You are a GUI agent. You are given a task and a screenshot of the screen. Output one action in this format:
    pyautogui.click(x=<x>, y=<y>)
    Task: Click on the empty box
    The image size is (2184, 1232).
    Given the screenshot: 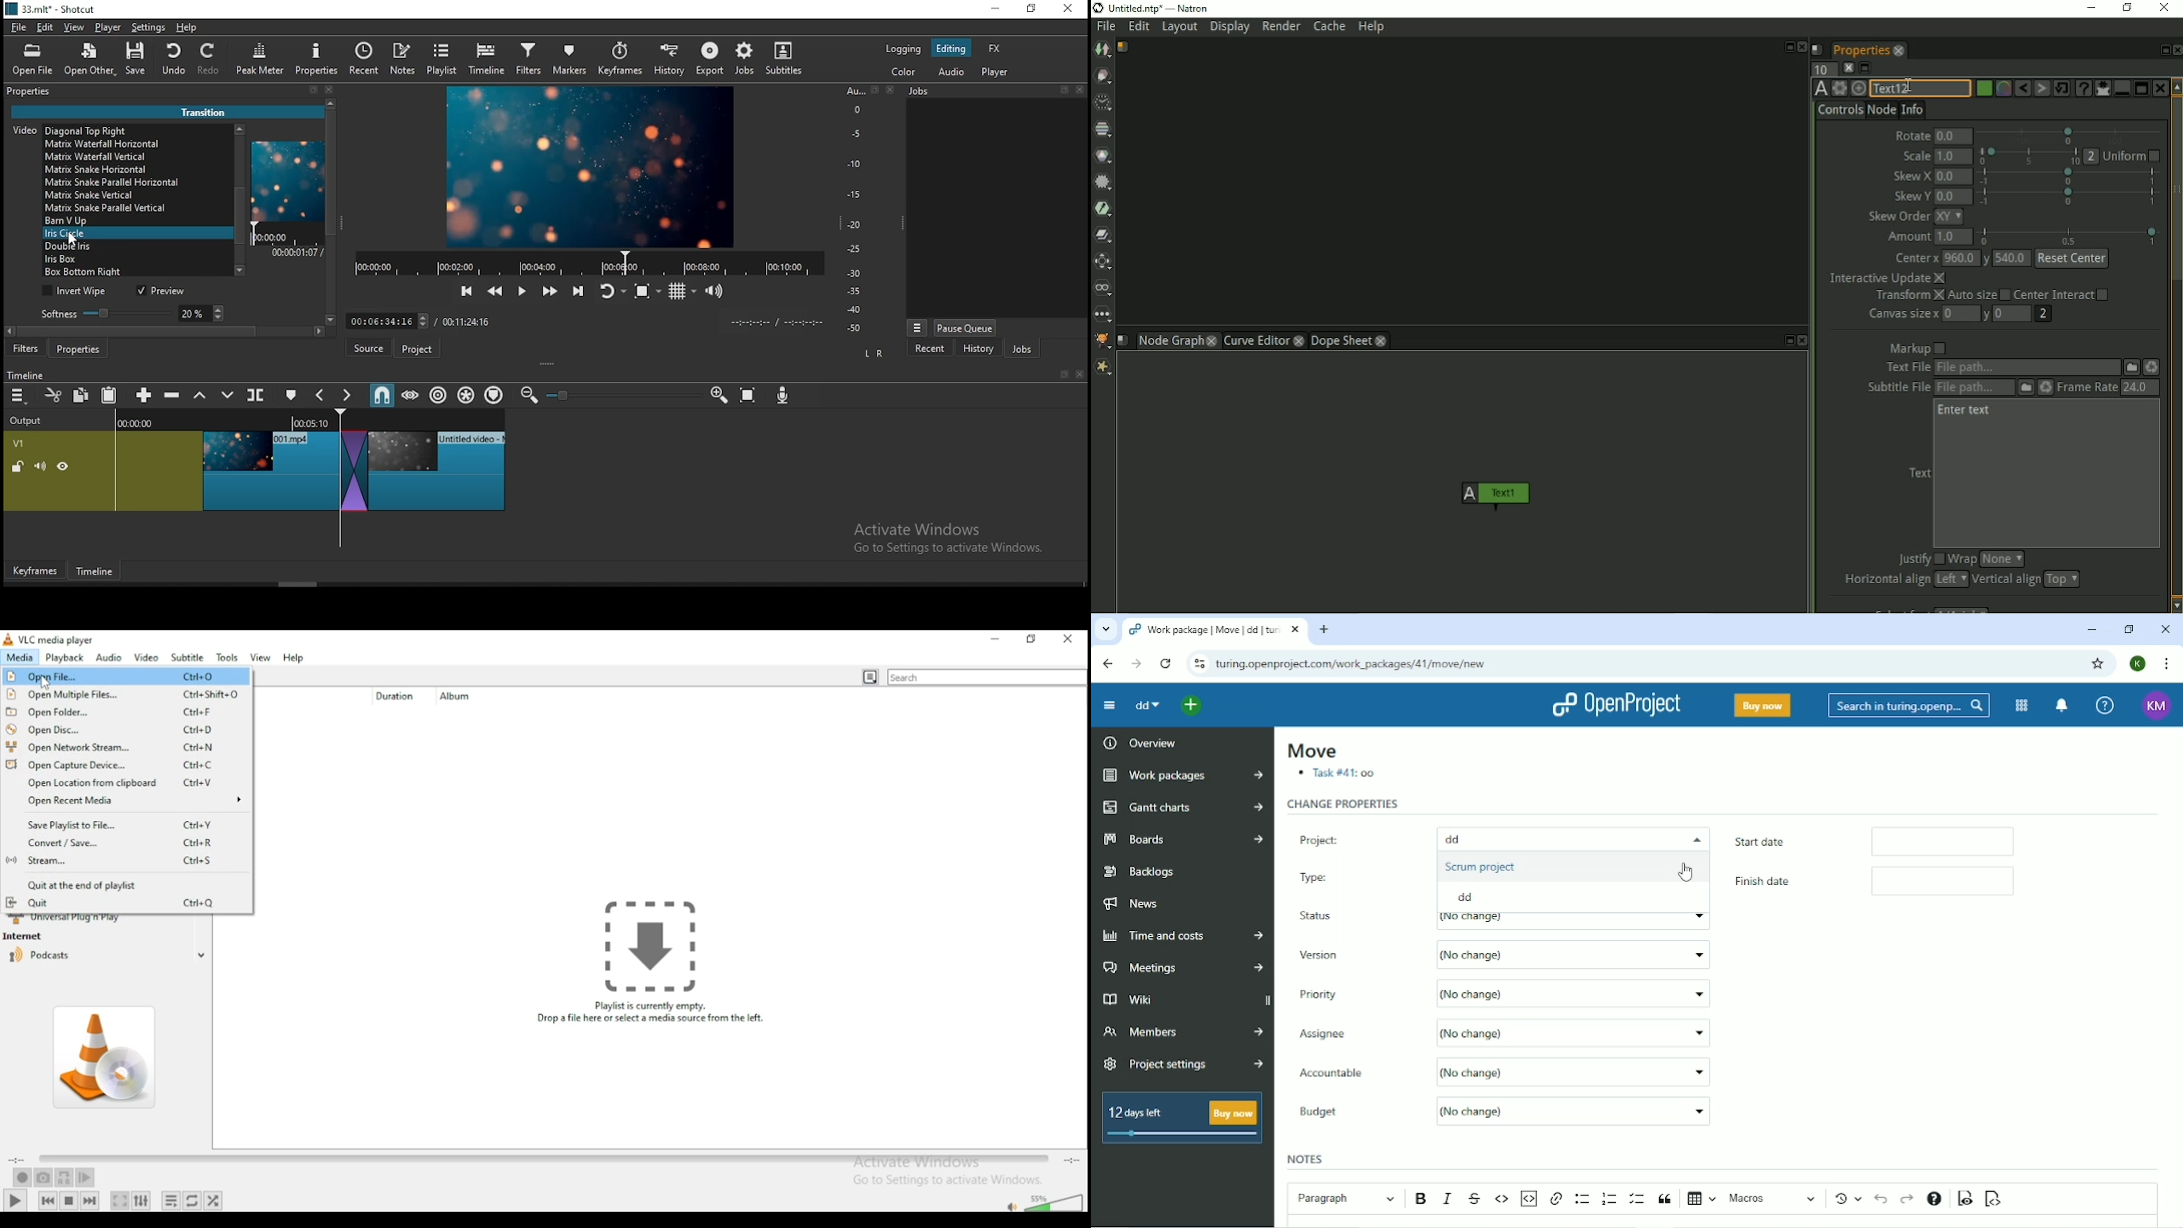 What is the action you would take?
    pyautogui.click(x=1953, y=840)
    